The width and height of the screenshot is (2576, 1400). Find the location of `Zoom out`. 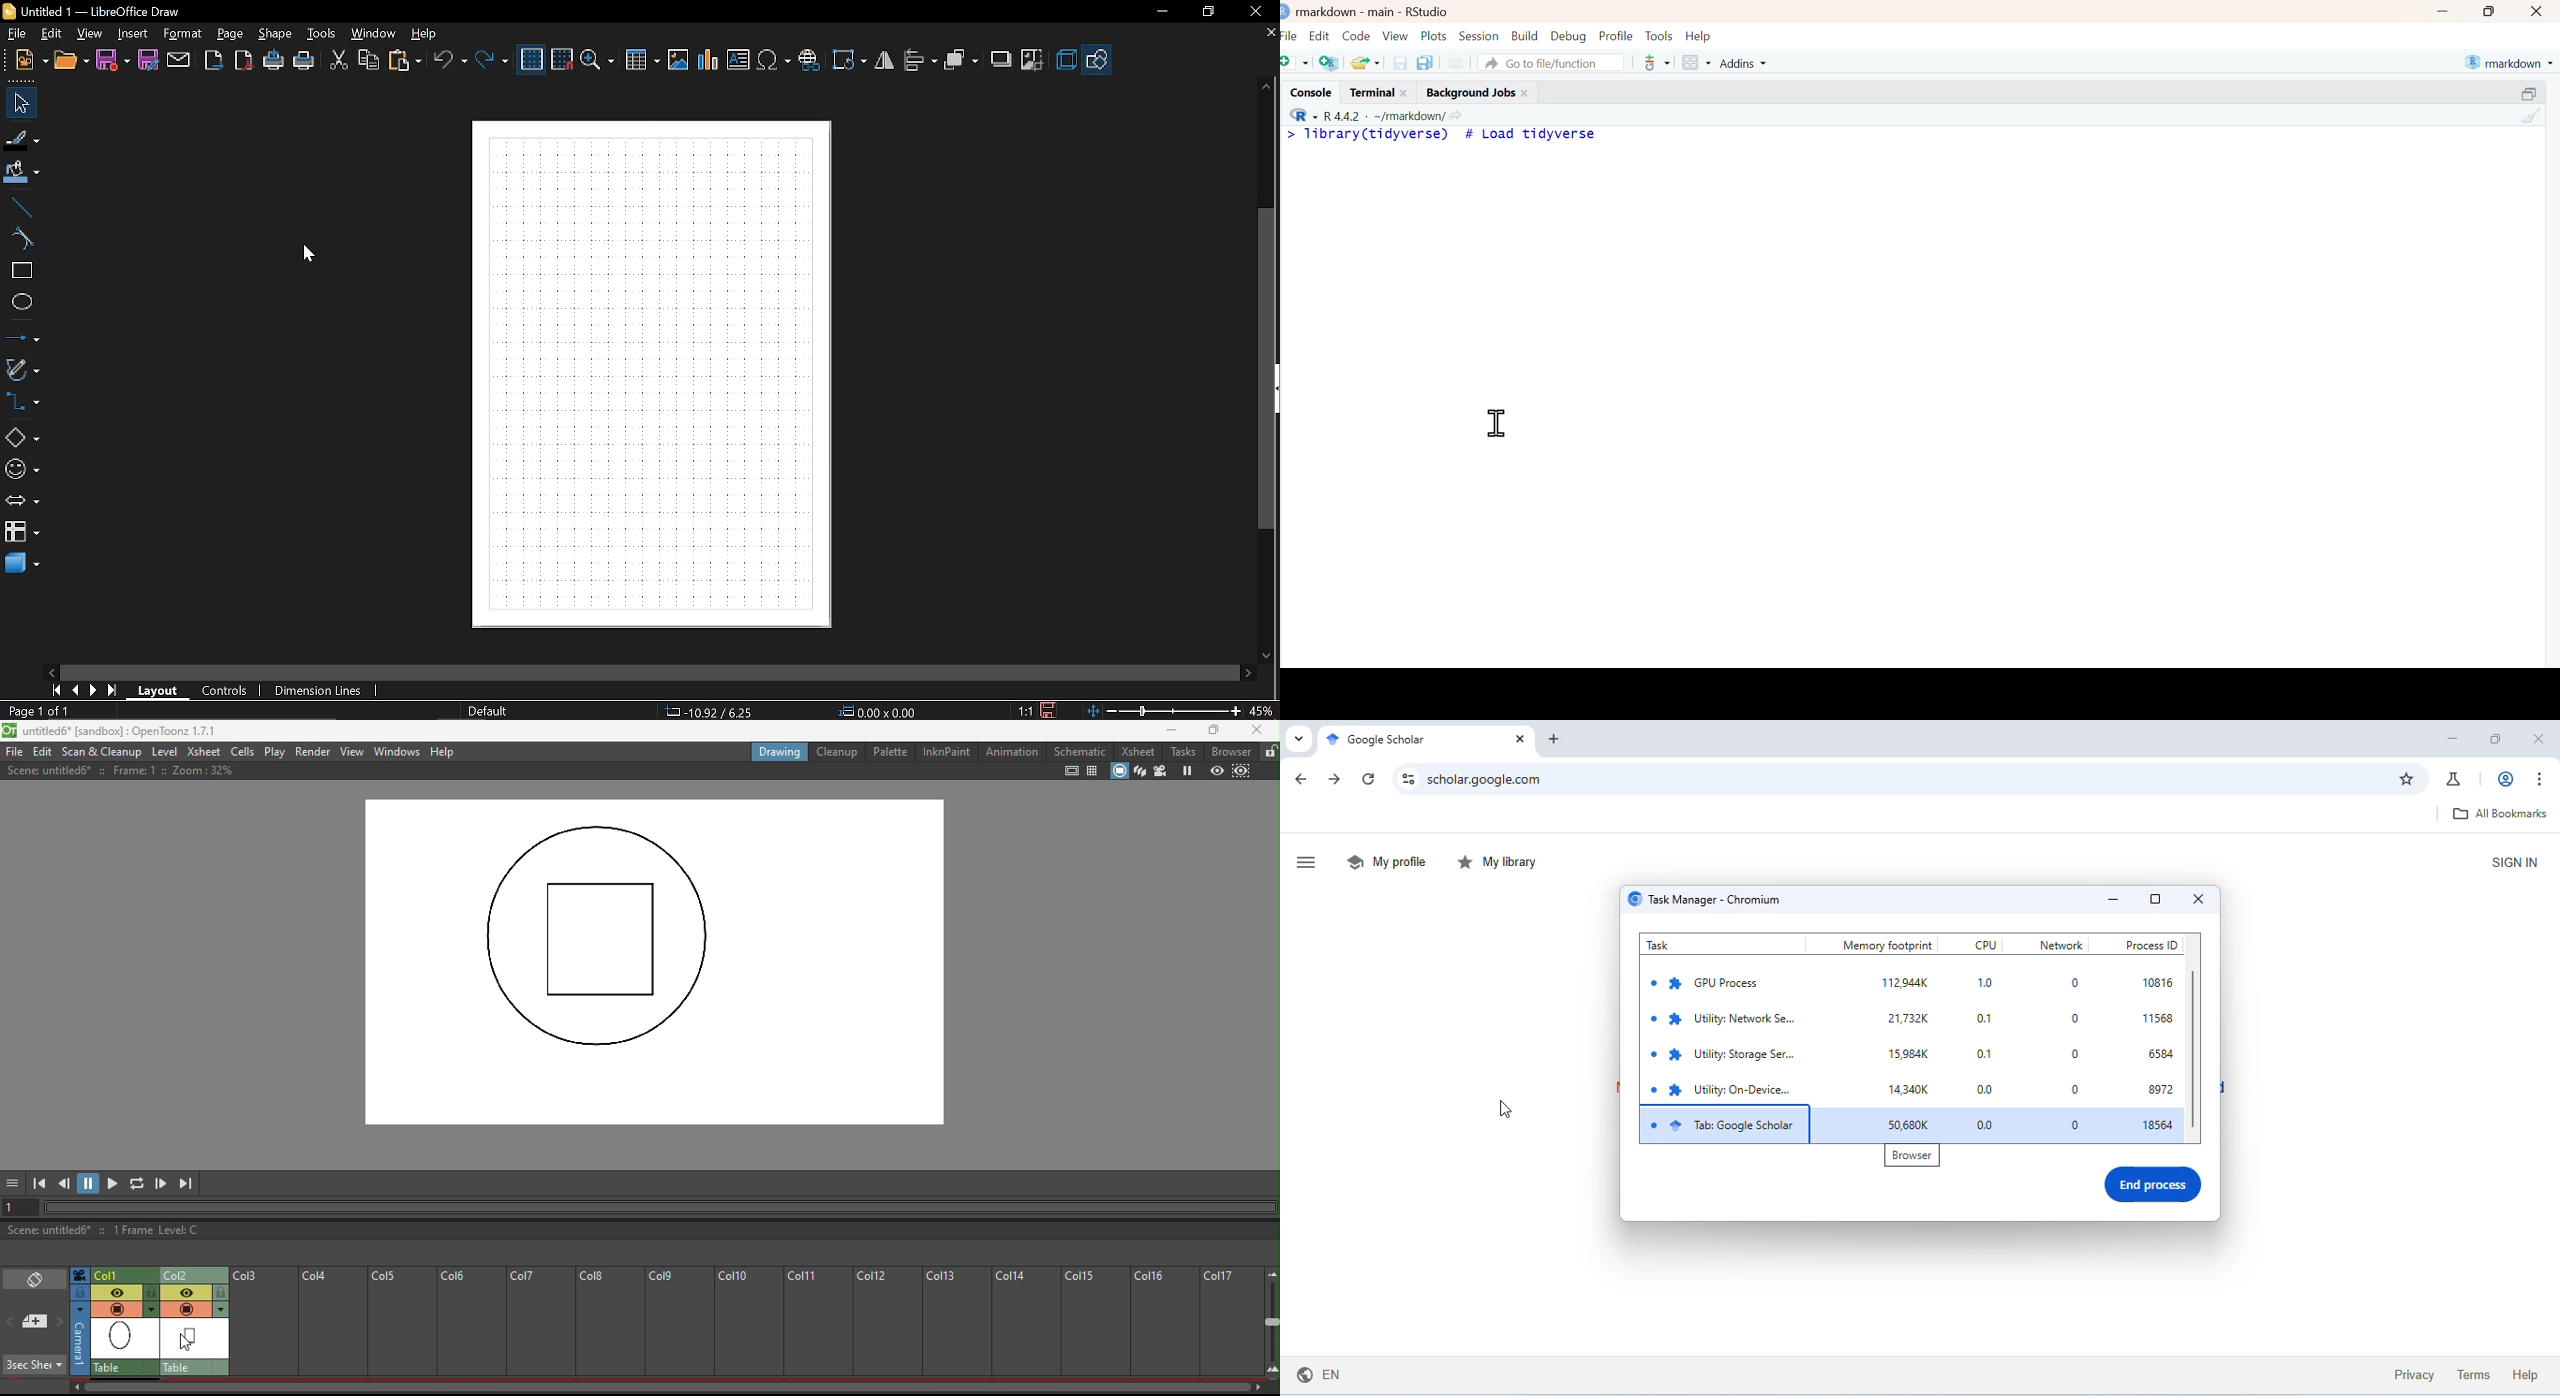

Zoom out is located at coordinates (1271, 1273).